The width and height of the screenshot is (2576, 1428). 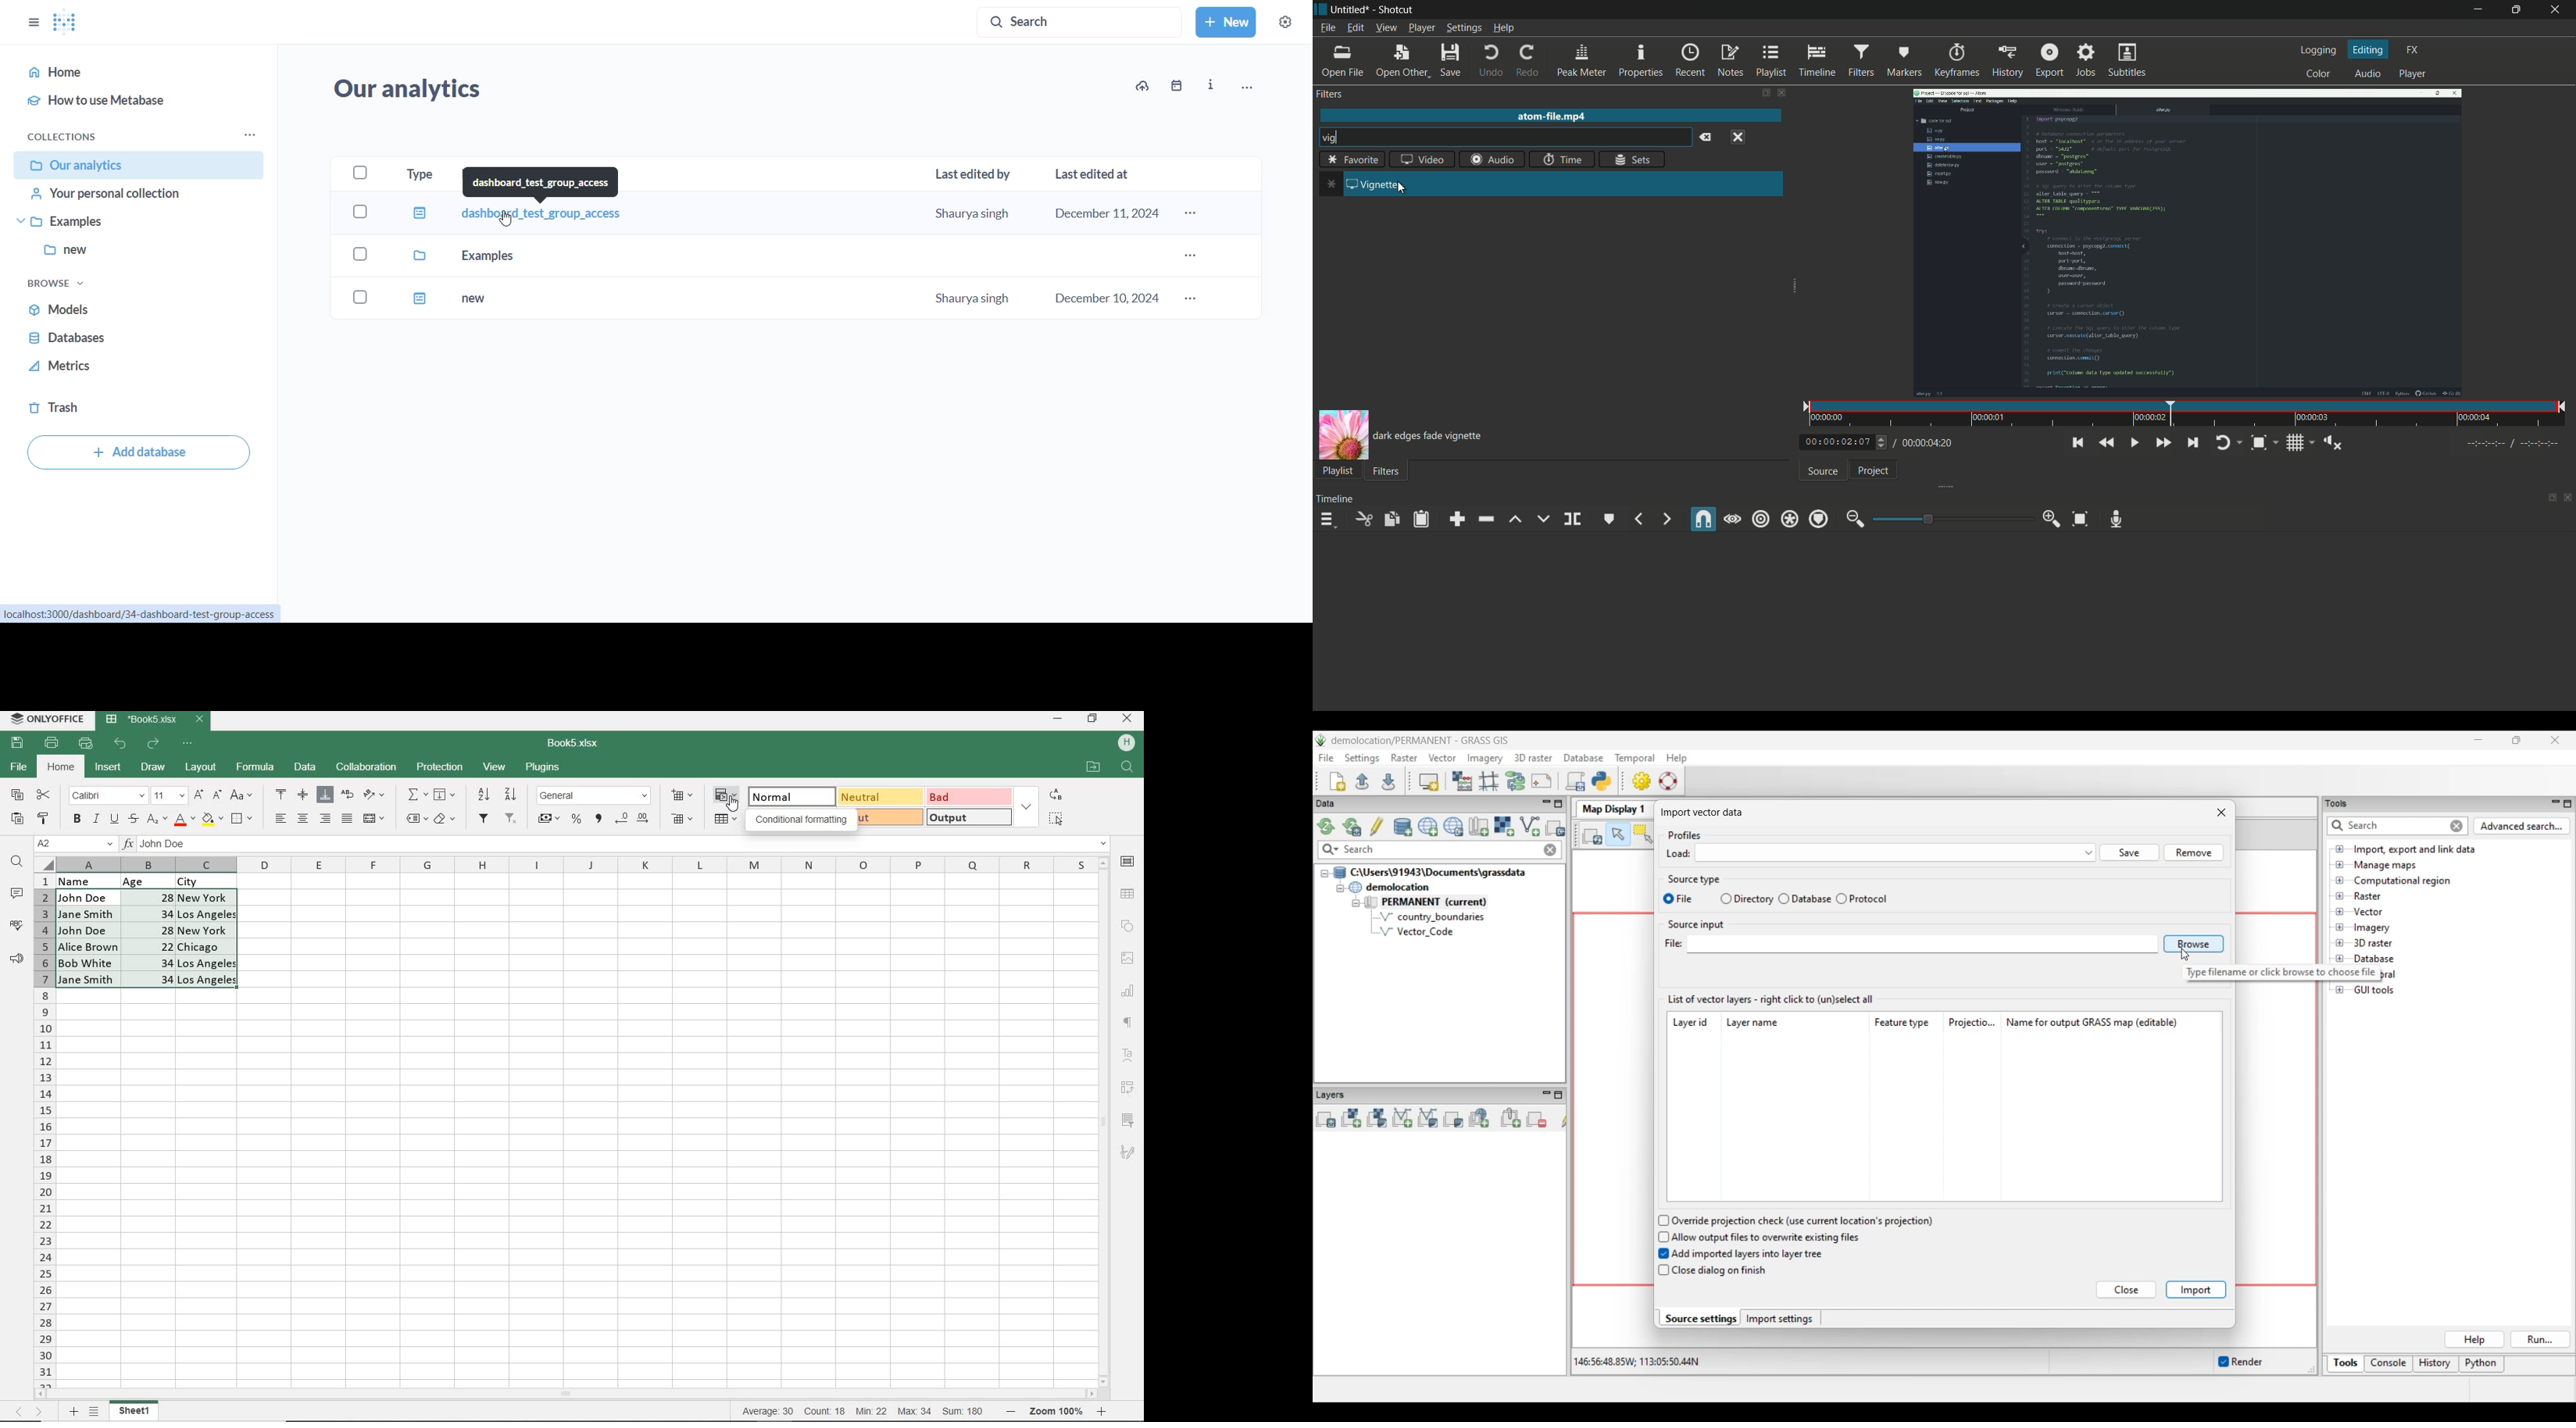 What do you see at coordinates (968, 796) in the screenshot?
I see `BAD` at bounding box center [968, 796].